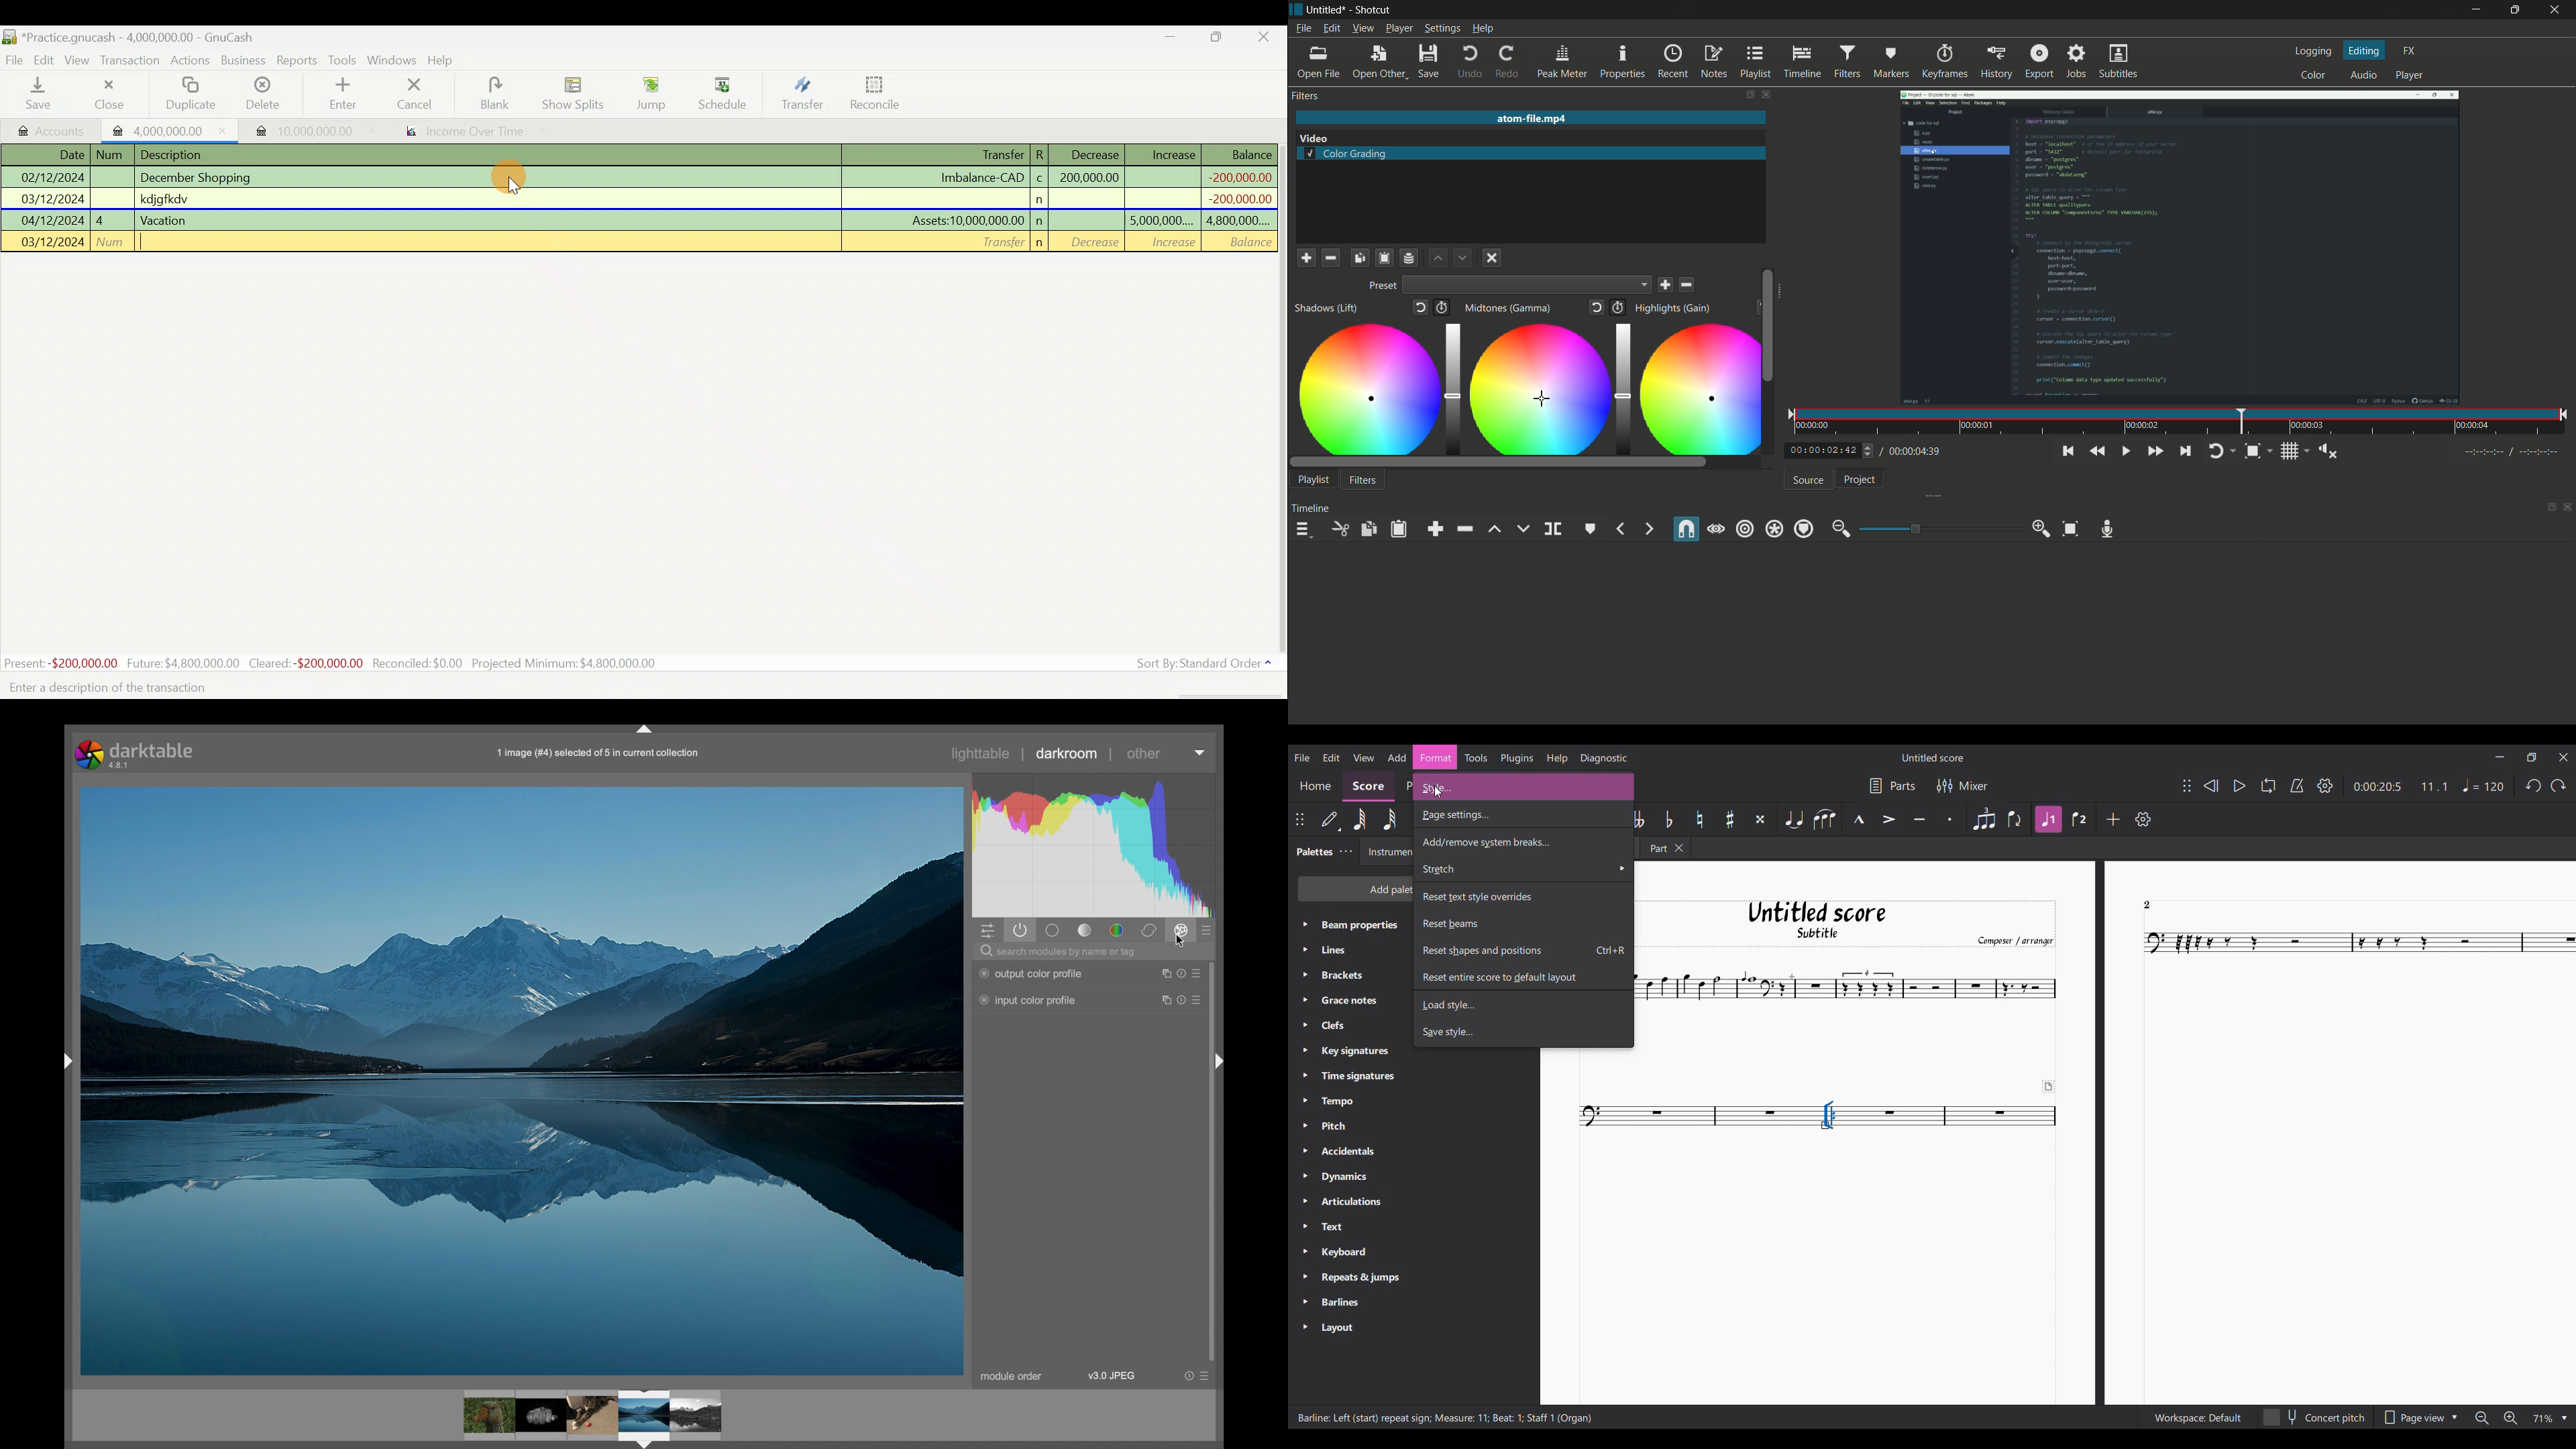  What do you see at coordinates (1476, 757) in the screenshot?
I see `Tools menu` at bounding box center [1476, 757].